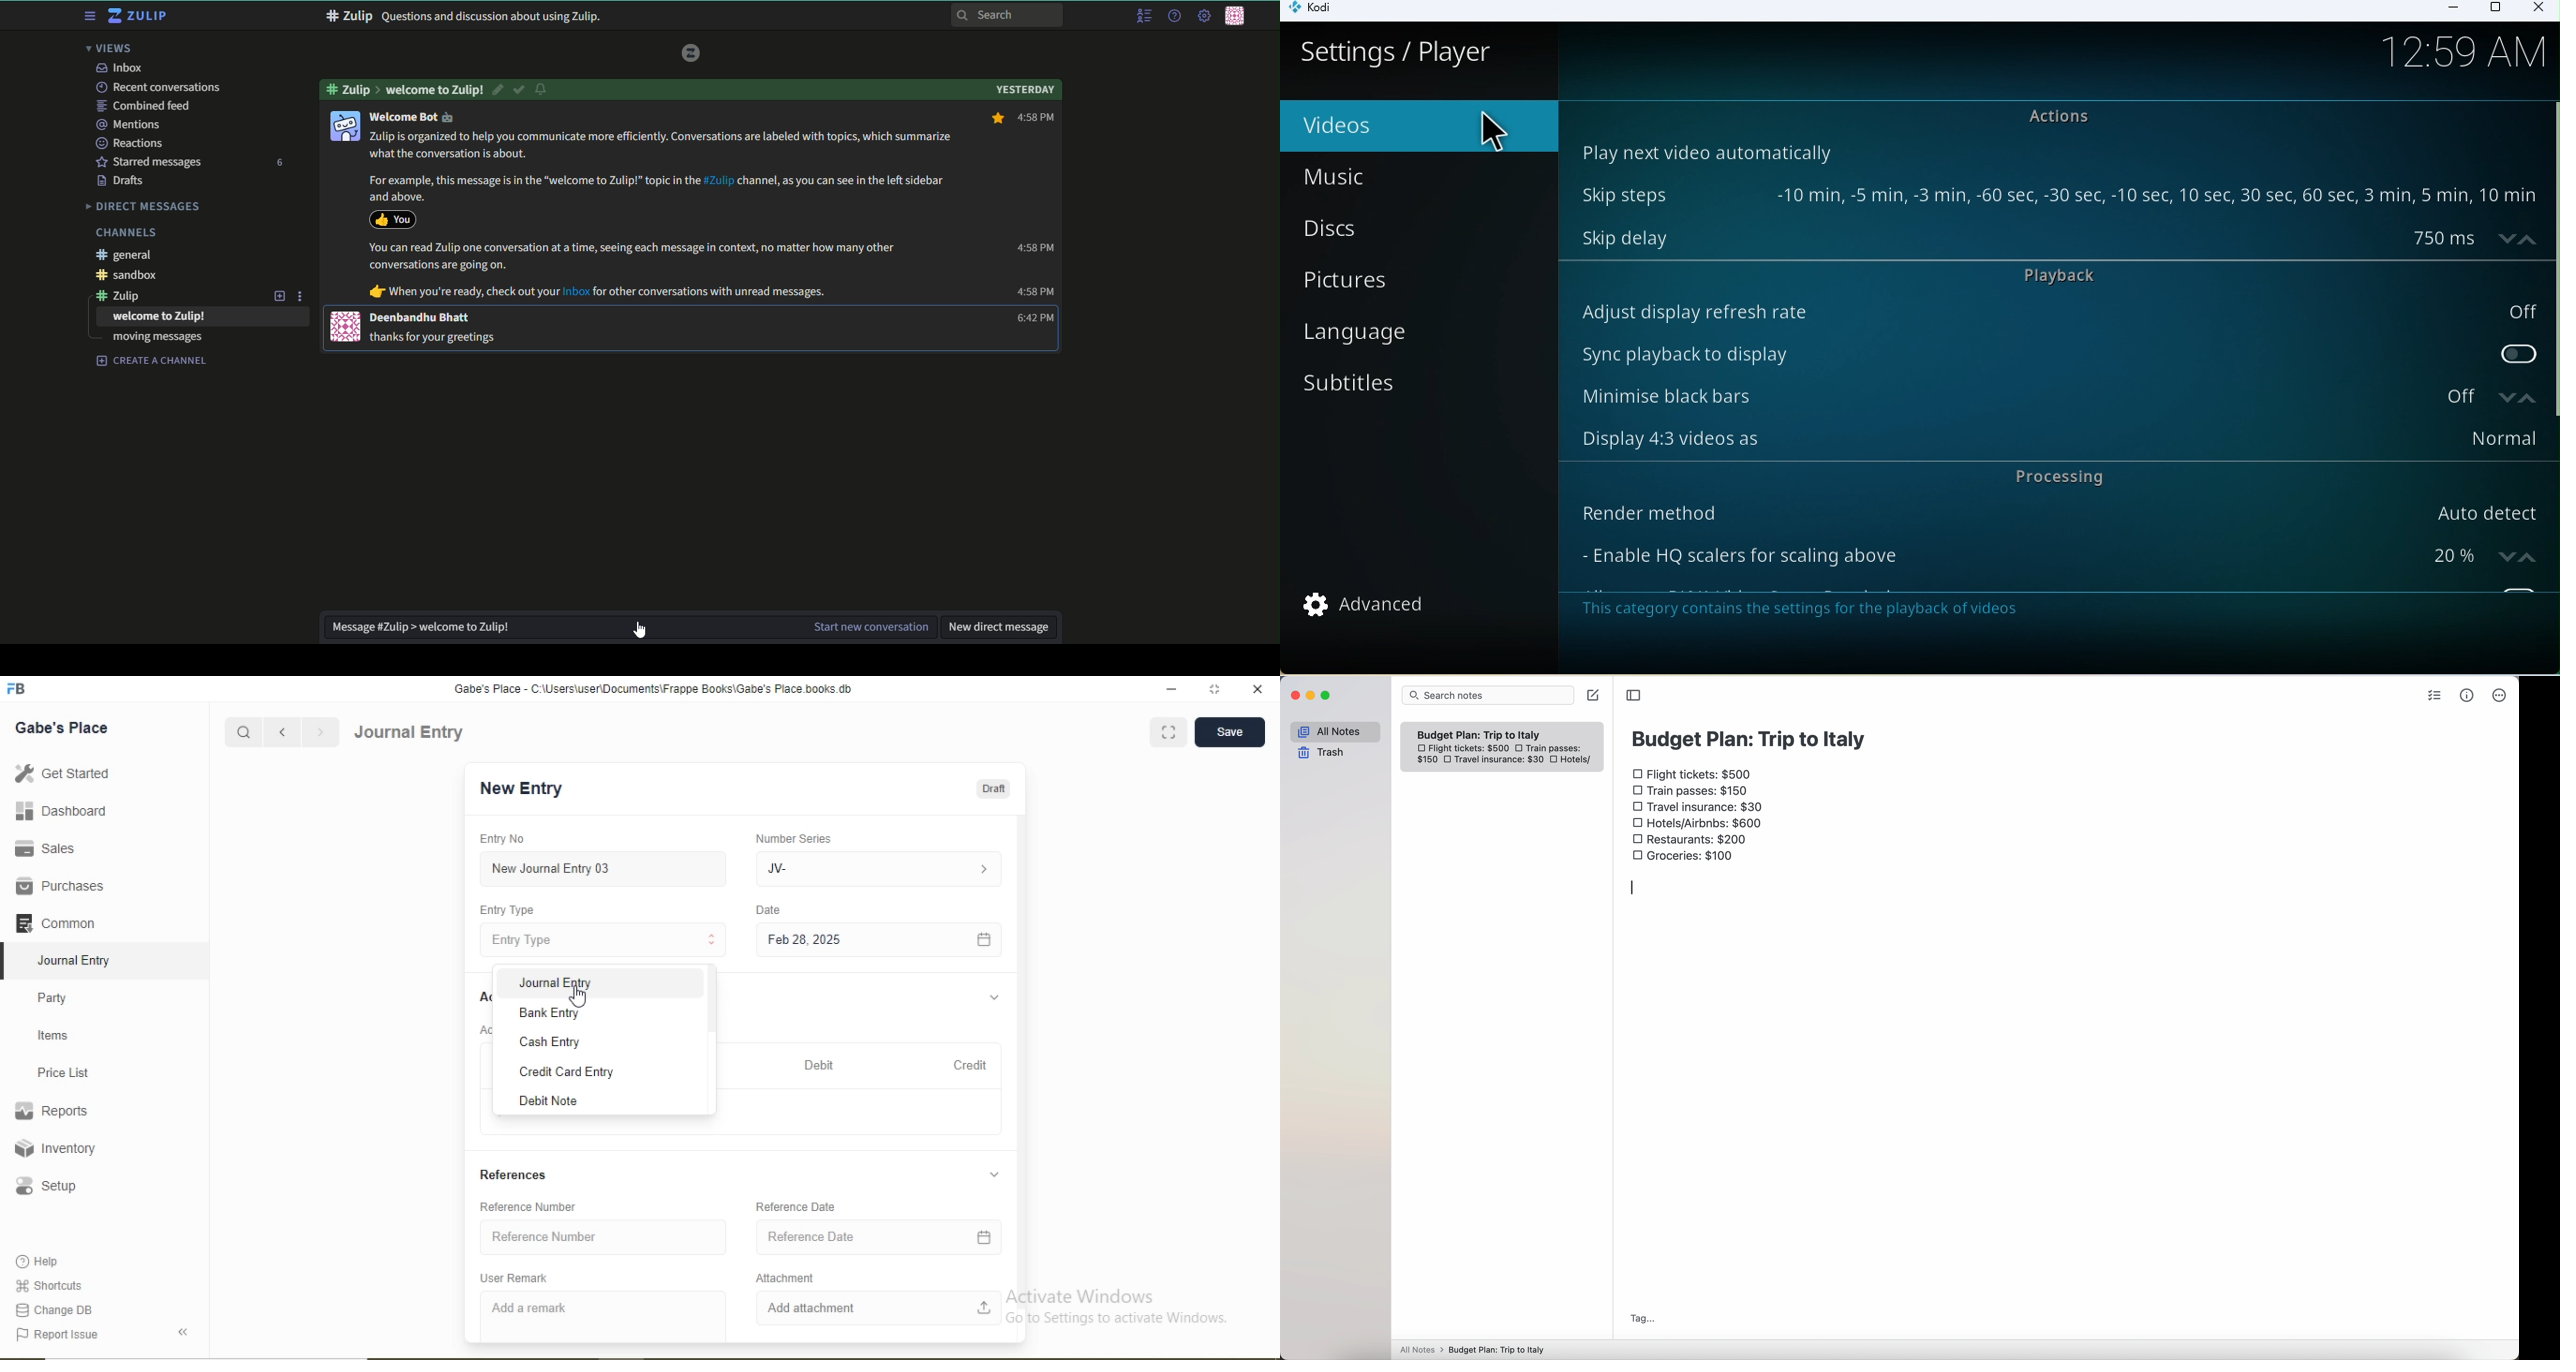  Describe the element at coordinates (59, 886) in the screenshot. I see `Purchases` at that location.